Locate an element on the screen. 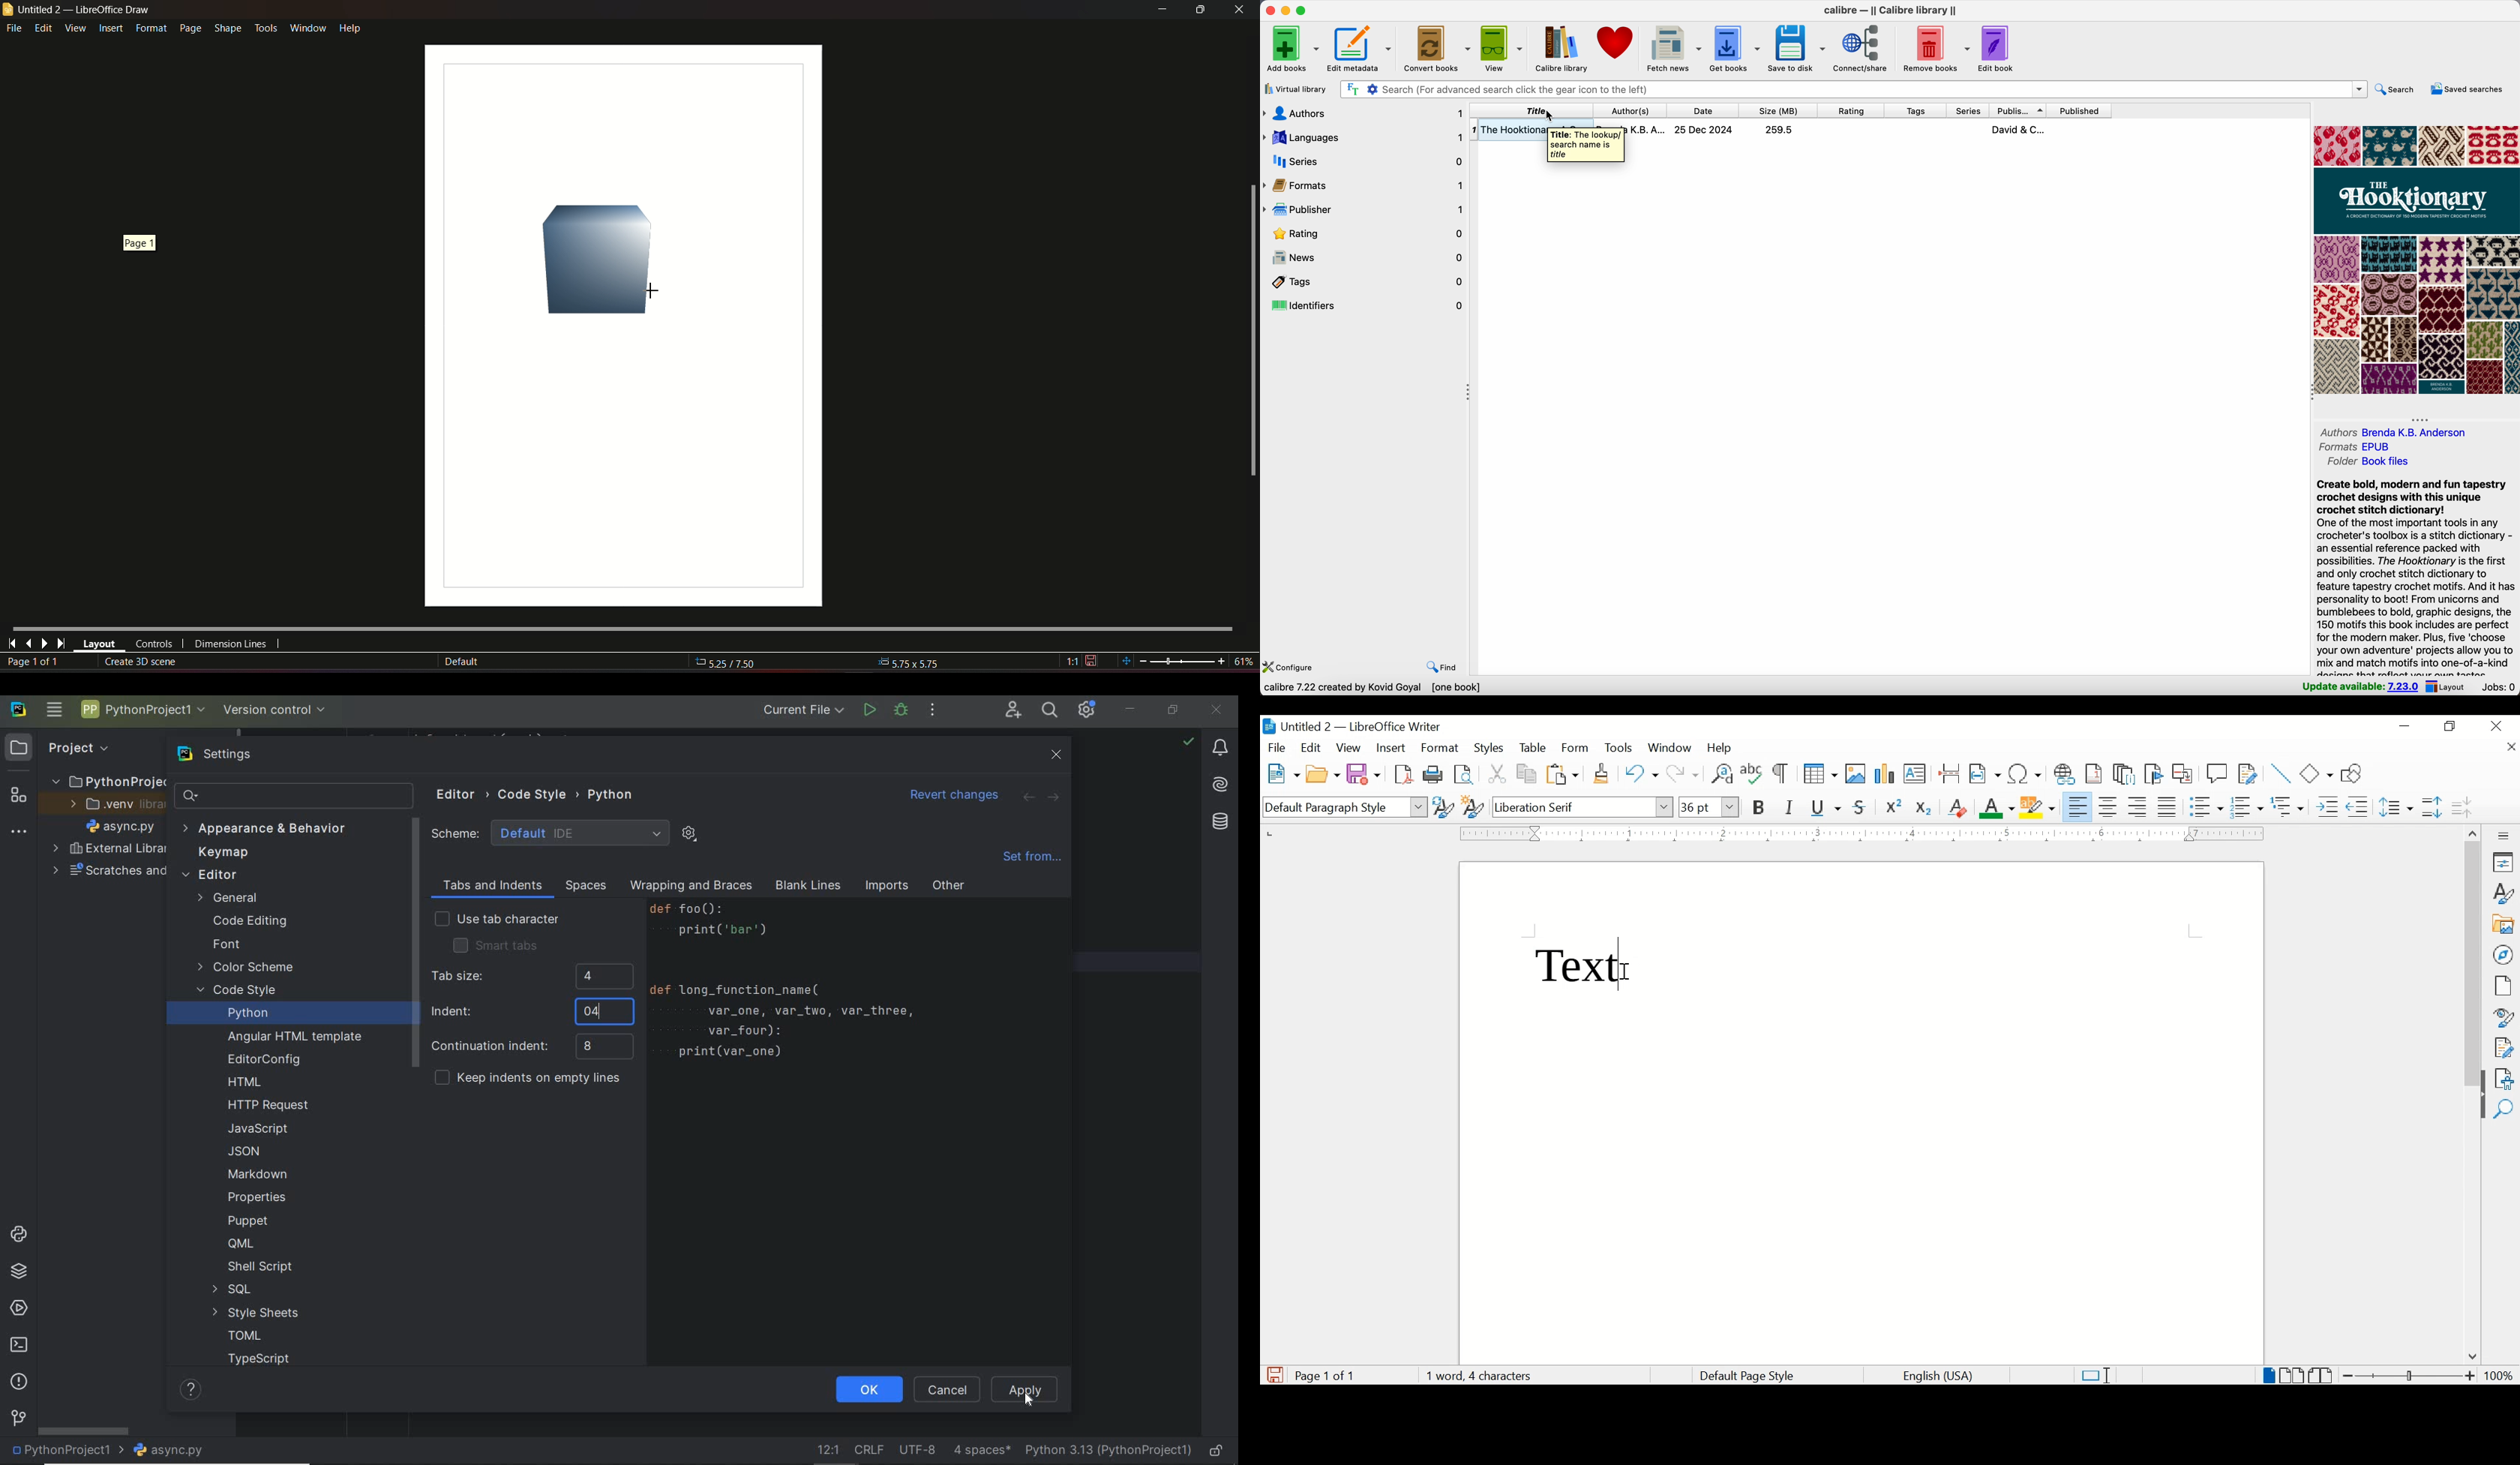 Image resolution: width=2520 pixels, height=1484 pixels. The Hooktion is located at coordinates (1508, 132).